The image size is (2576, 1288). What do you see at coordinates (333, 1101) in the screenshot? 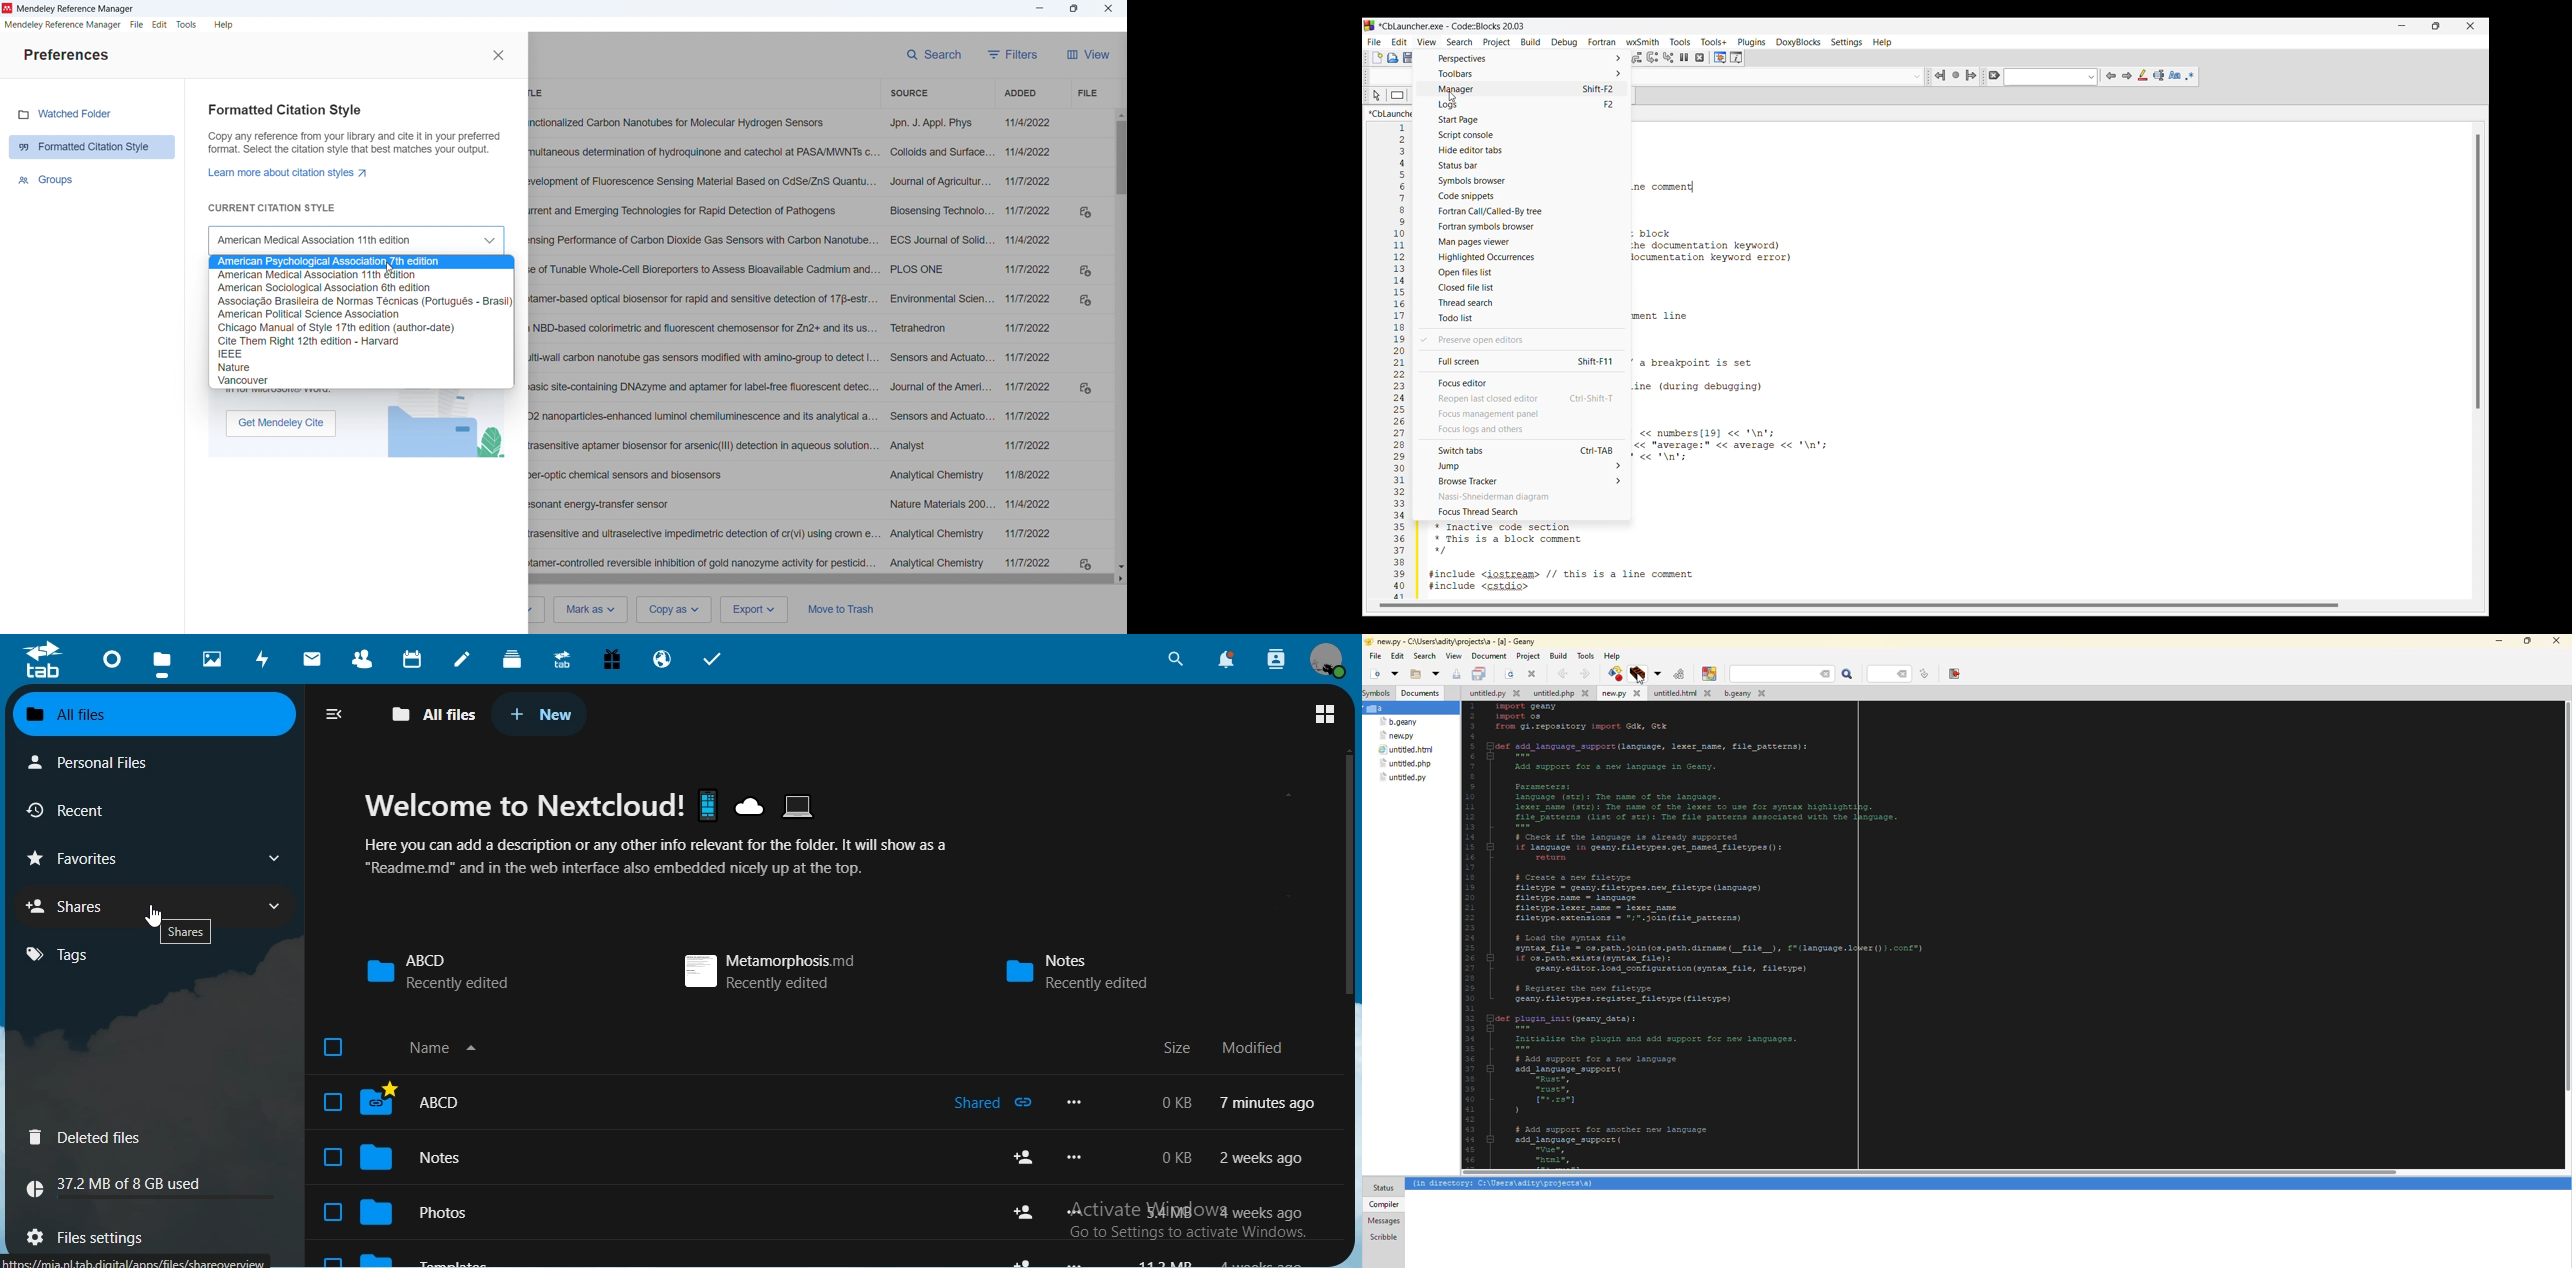
I see `check box` at bounding box center [333, 1101].